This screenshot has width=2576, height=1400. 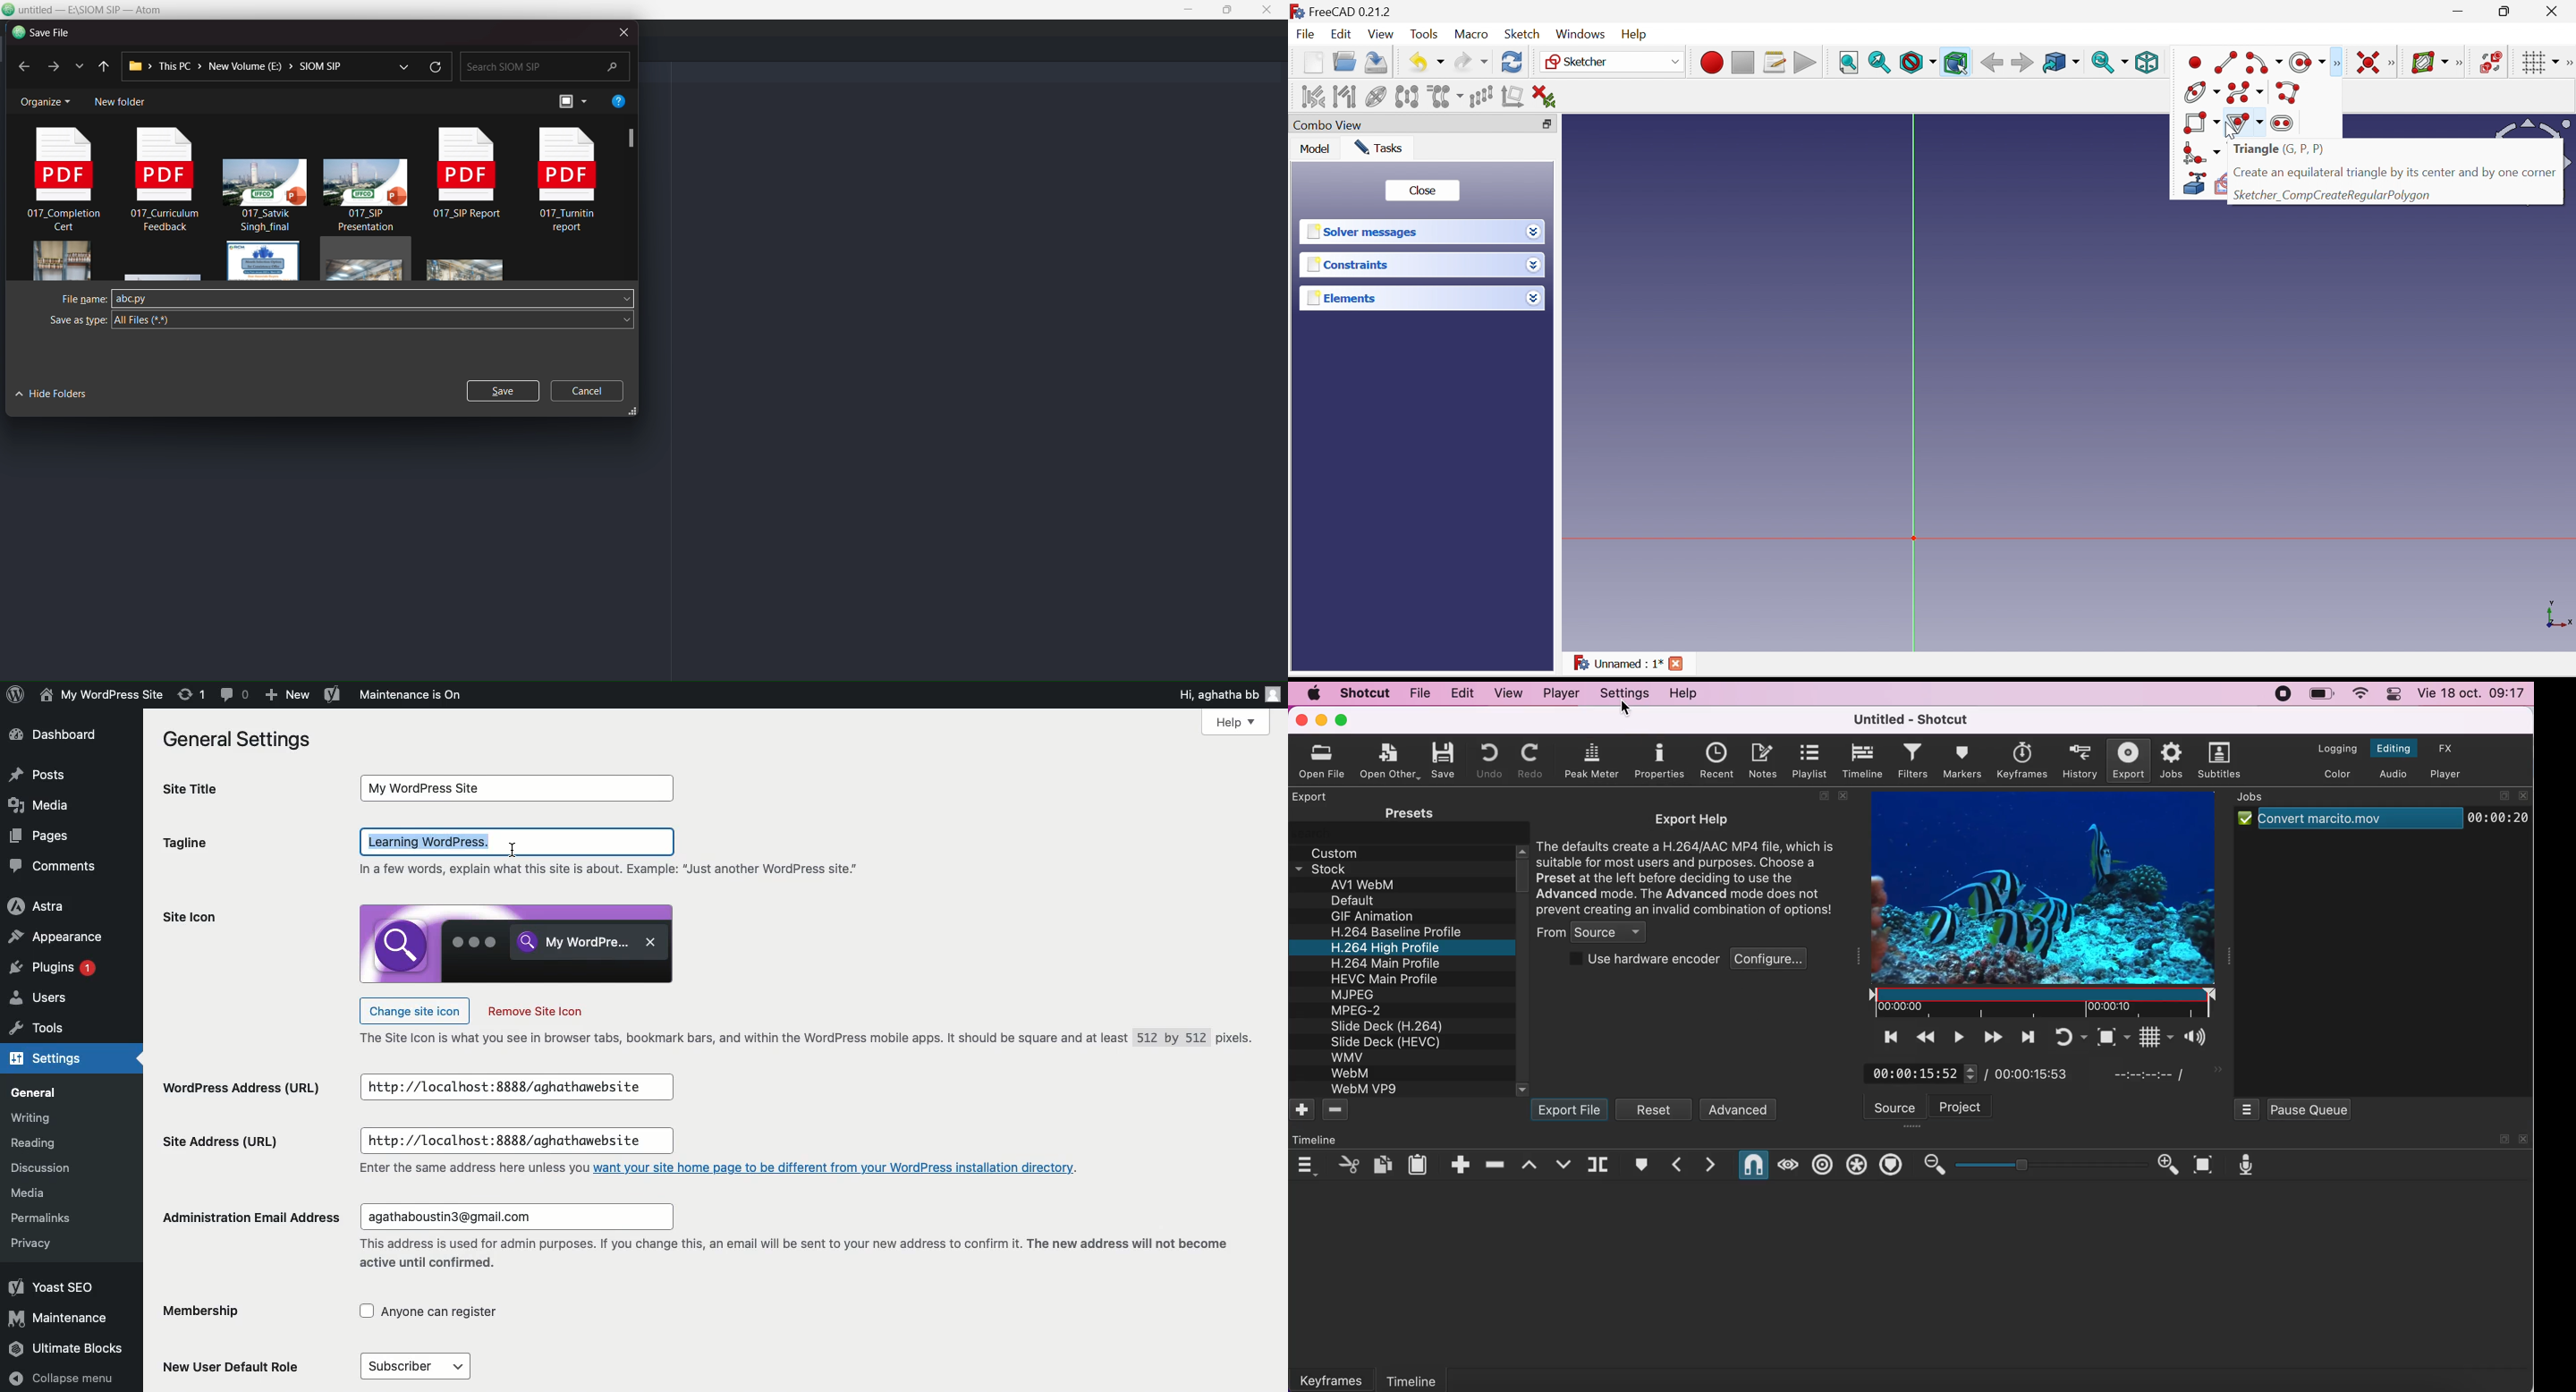 What do you see at coordinates (1311, 693) in the screenshot?
I see `mac logo` at bounding box center [1311, 693].